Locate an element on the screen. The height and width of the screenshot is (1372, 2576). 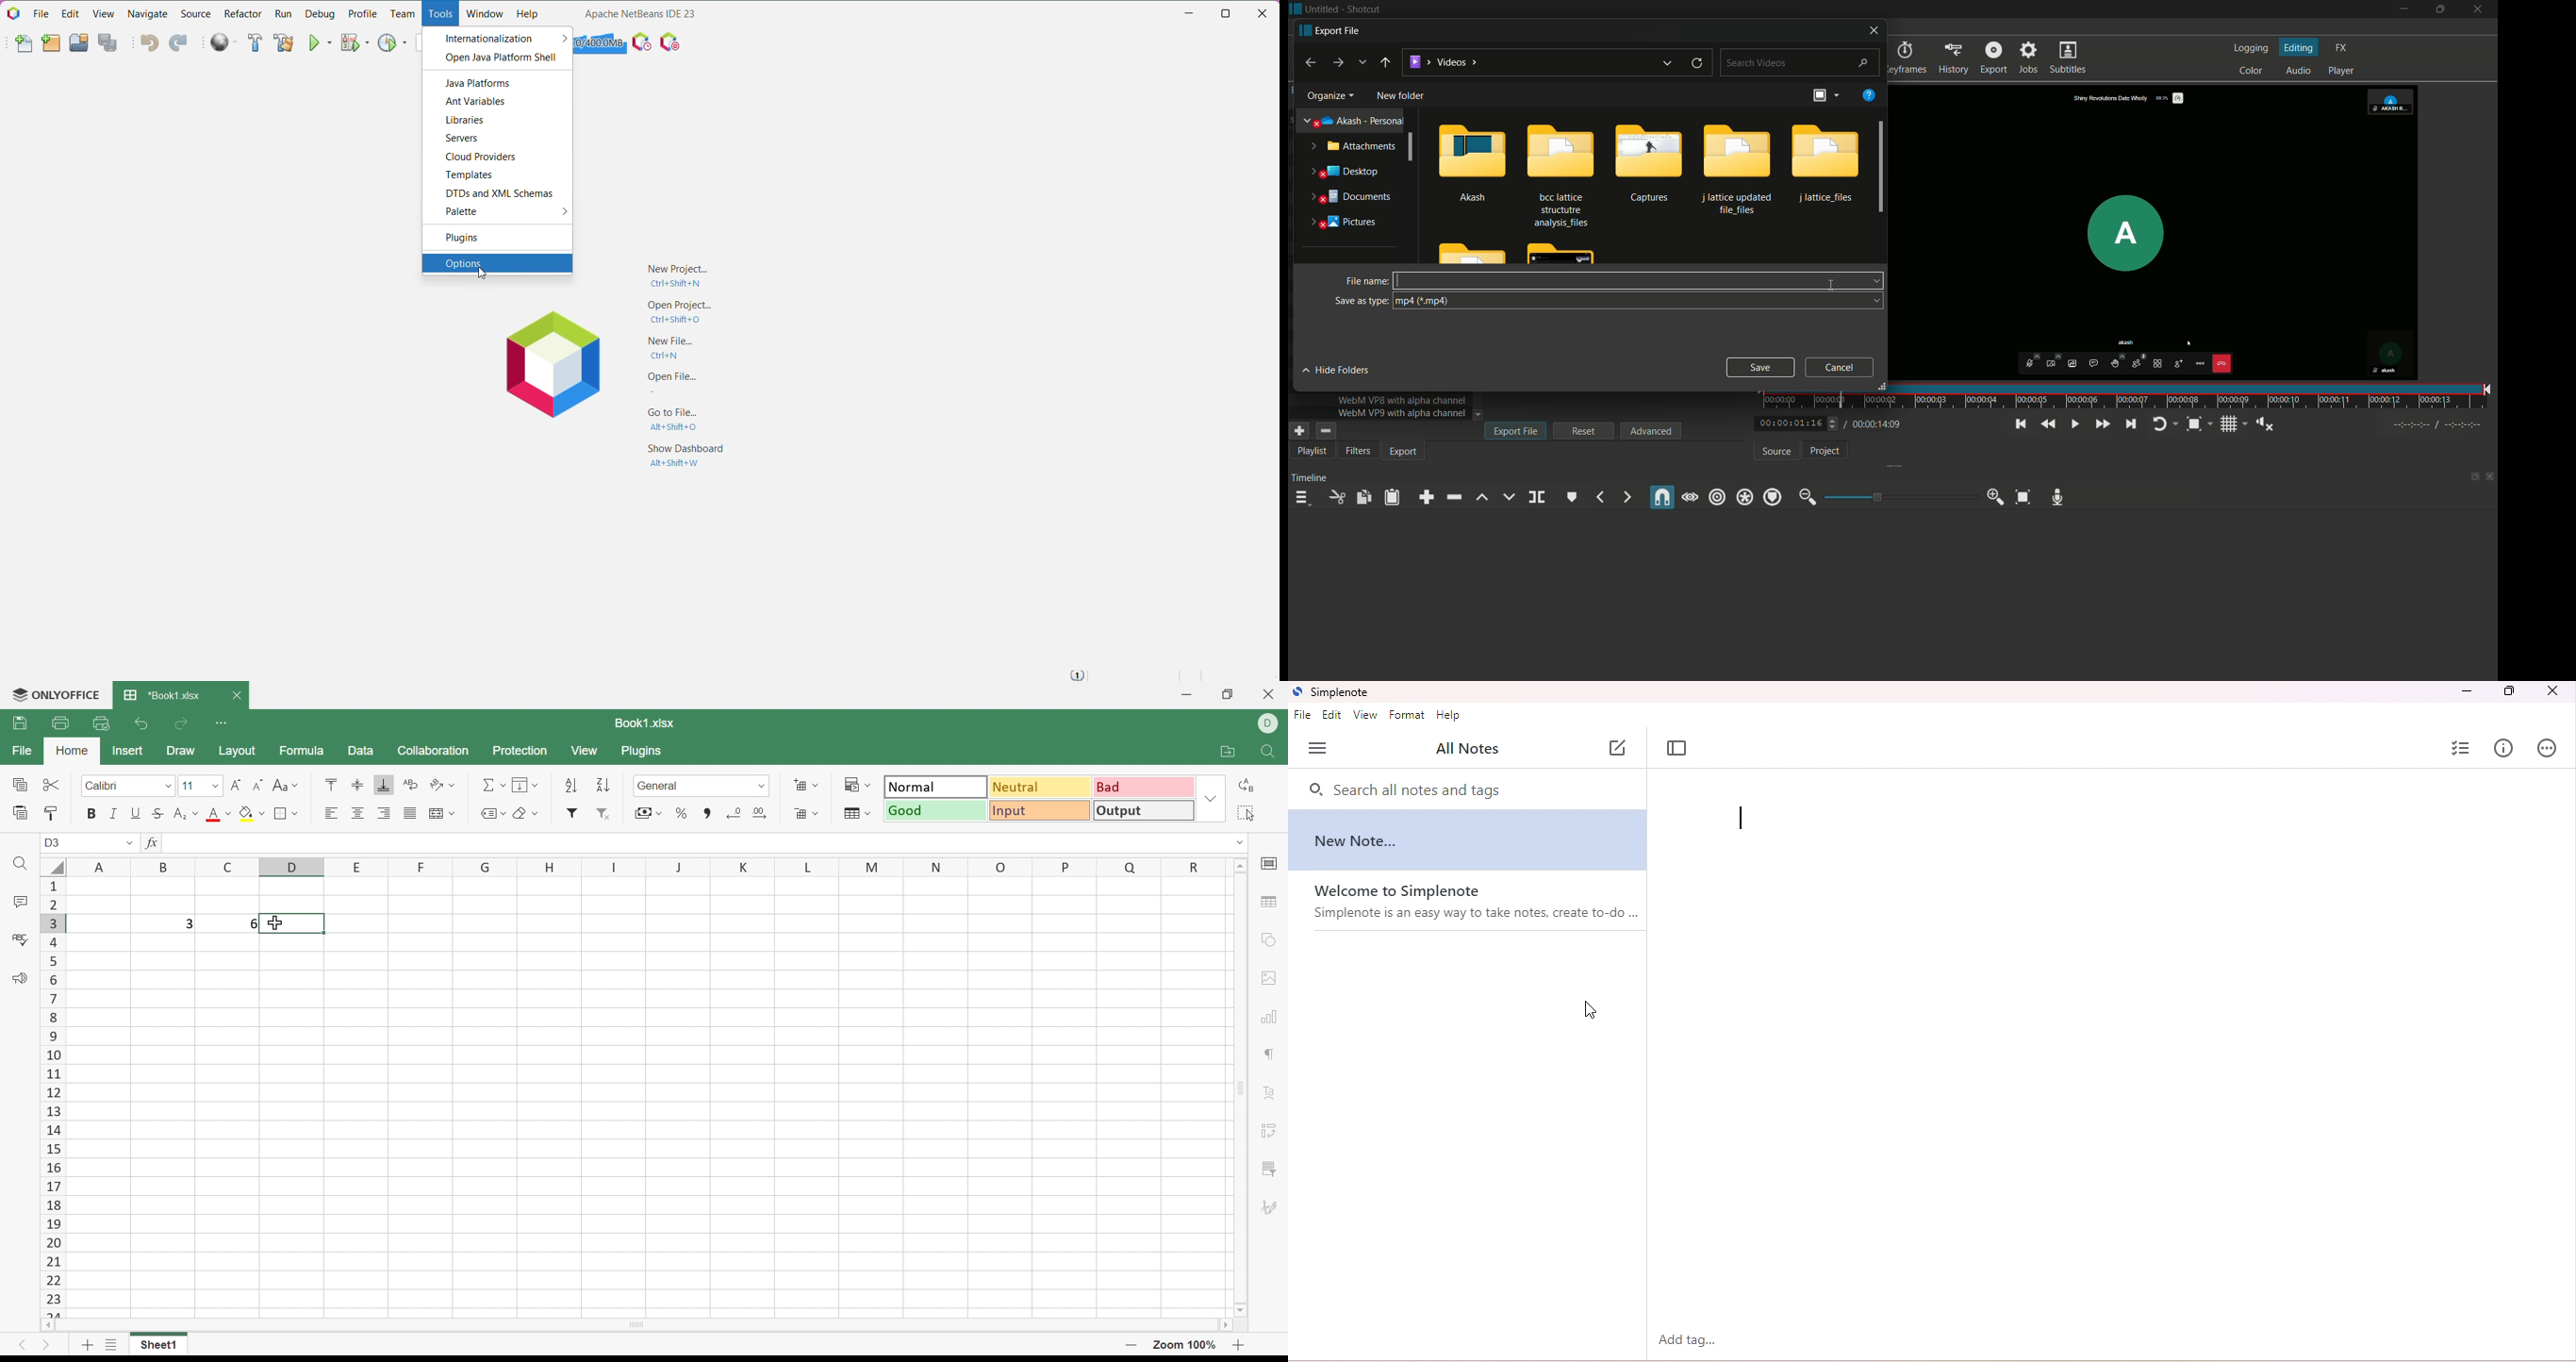
Align center is located at coordinates (360, 813).